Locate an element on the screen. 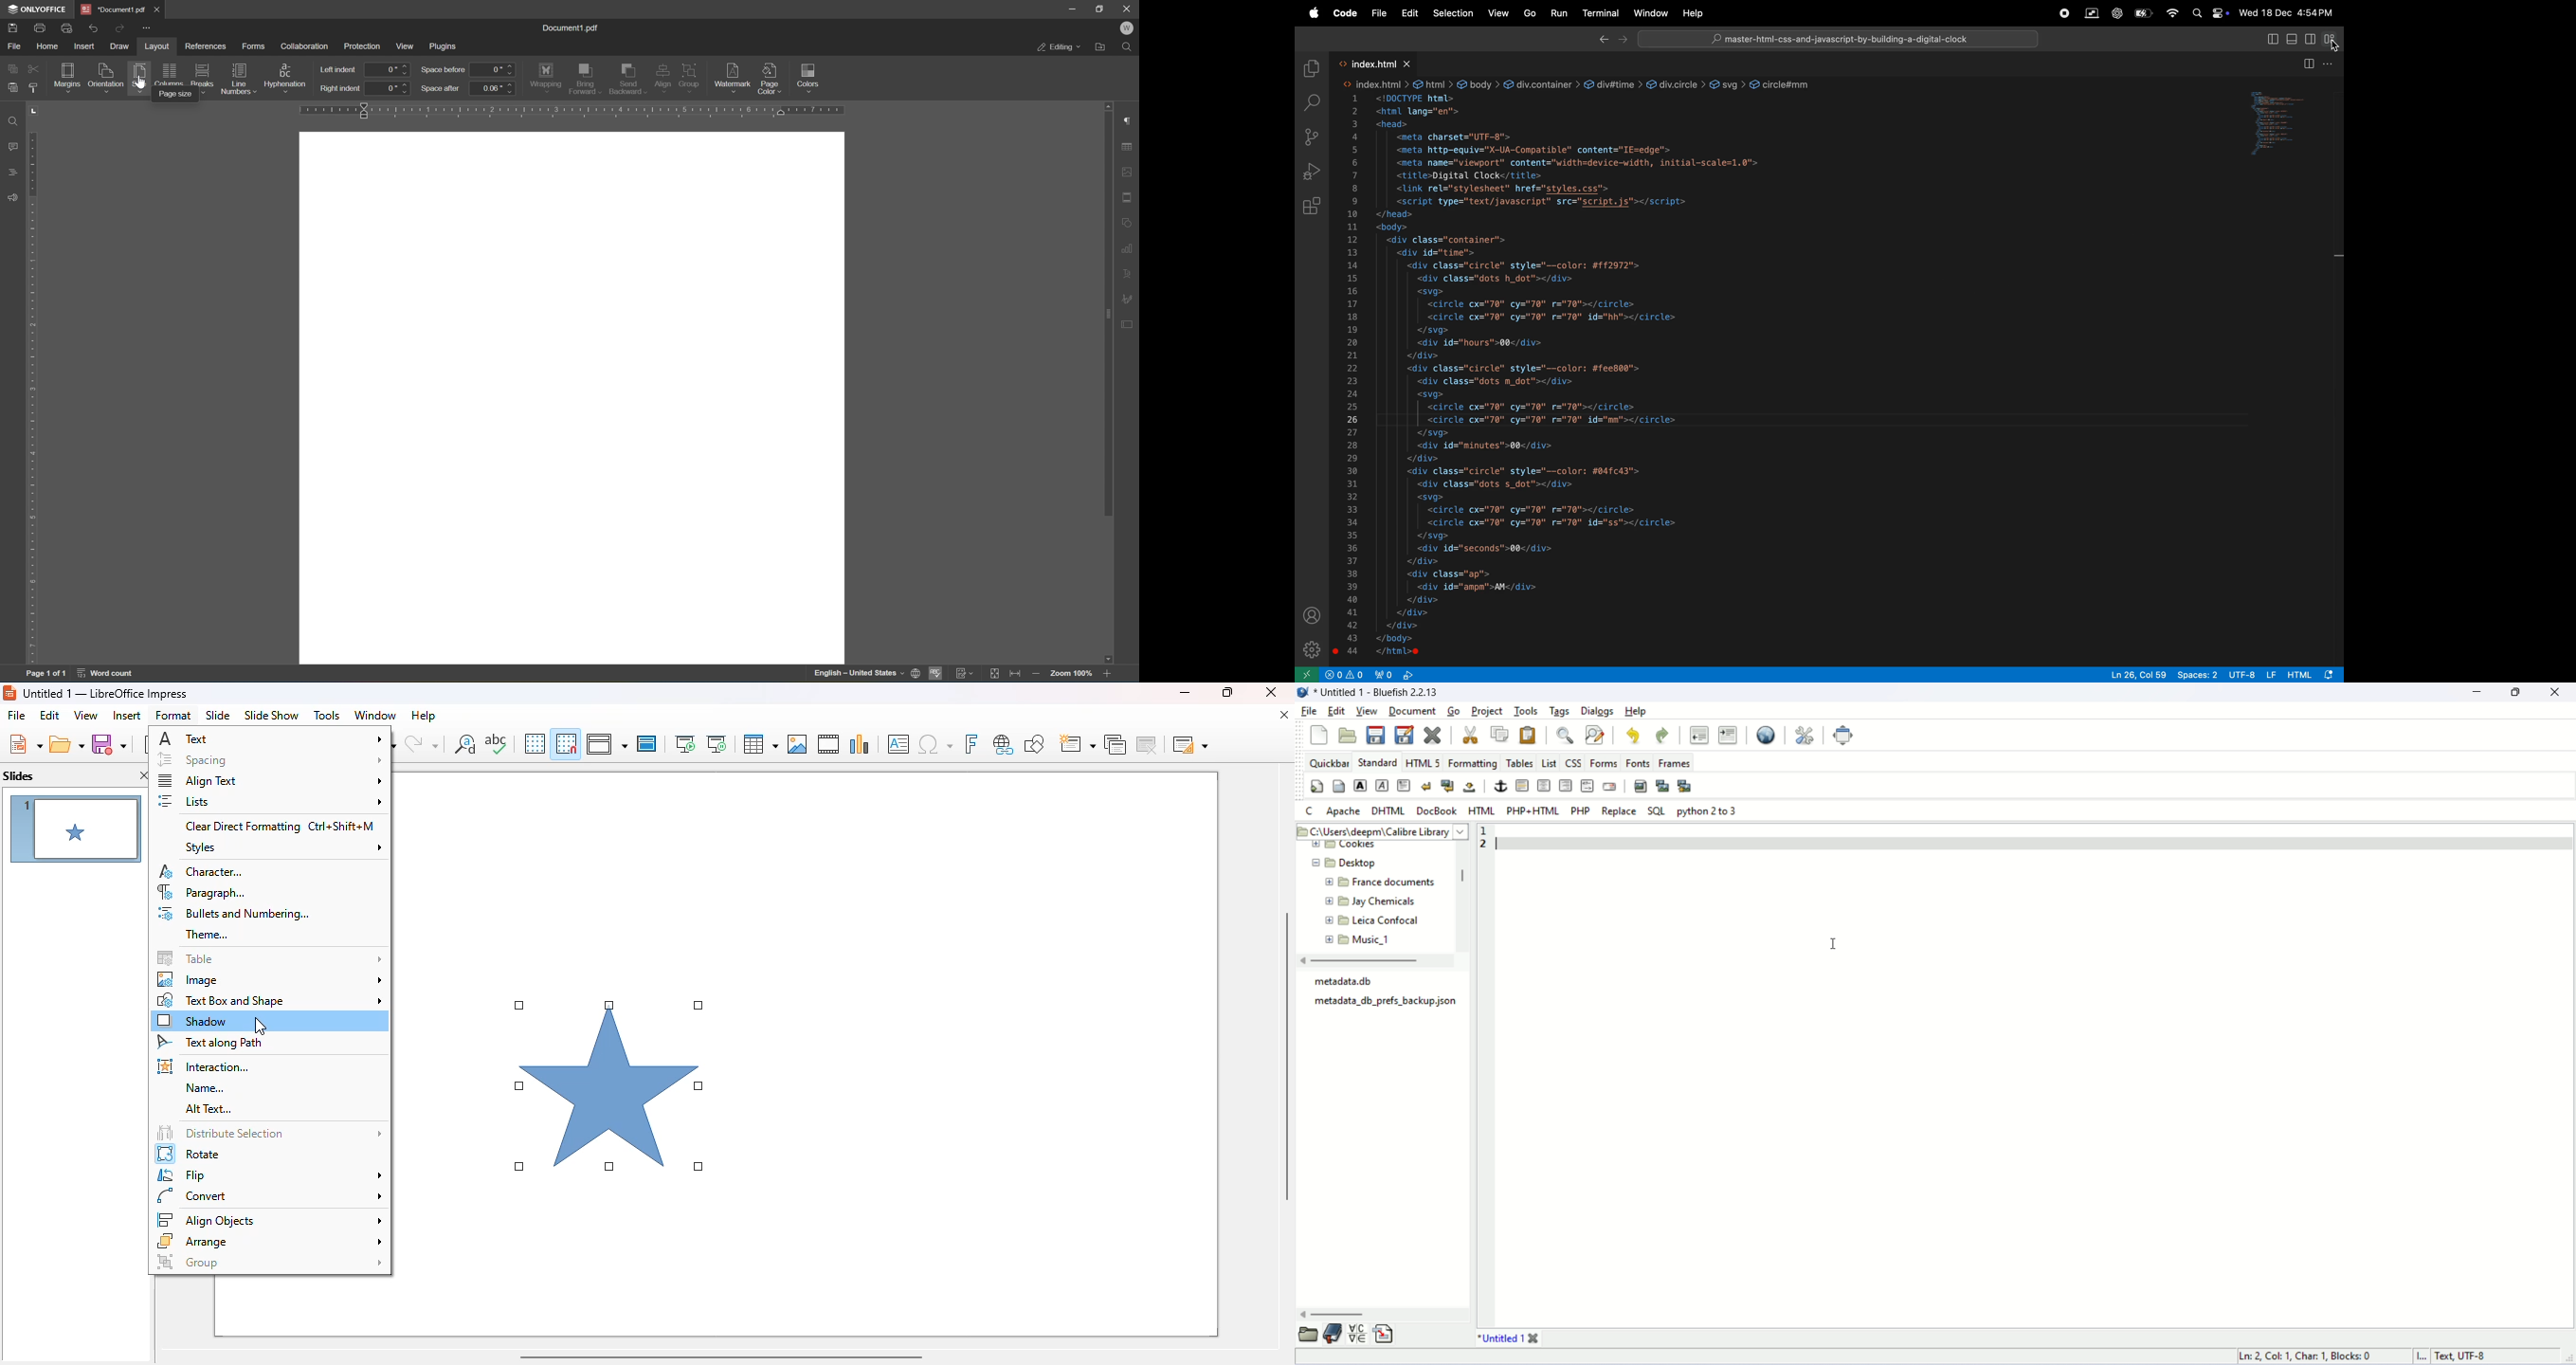 The image size is (2576, 1372). minimize is located at coordinates (1184, 692).